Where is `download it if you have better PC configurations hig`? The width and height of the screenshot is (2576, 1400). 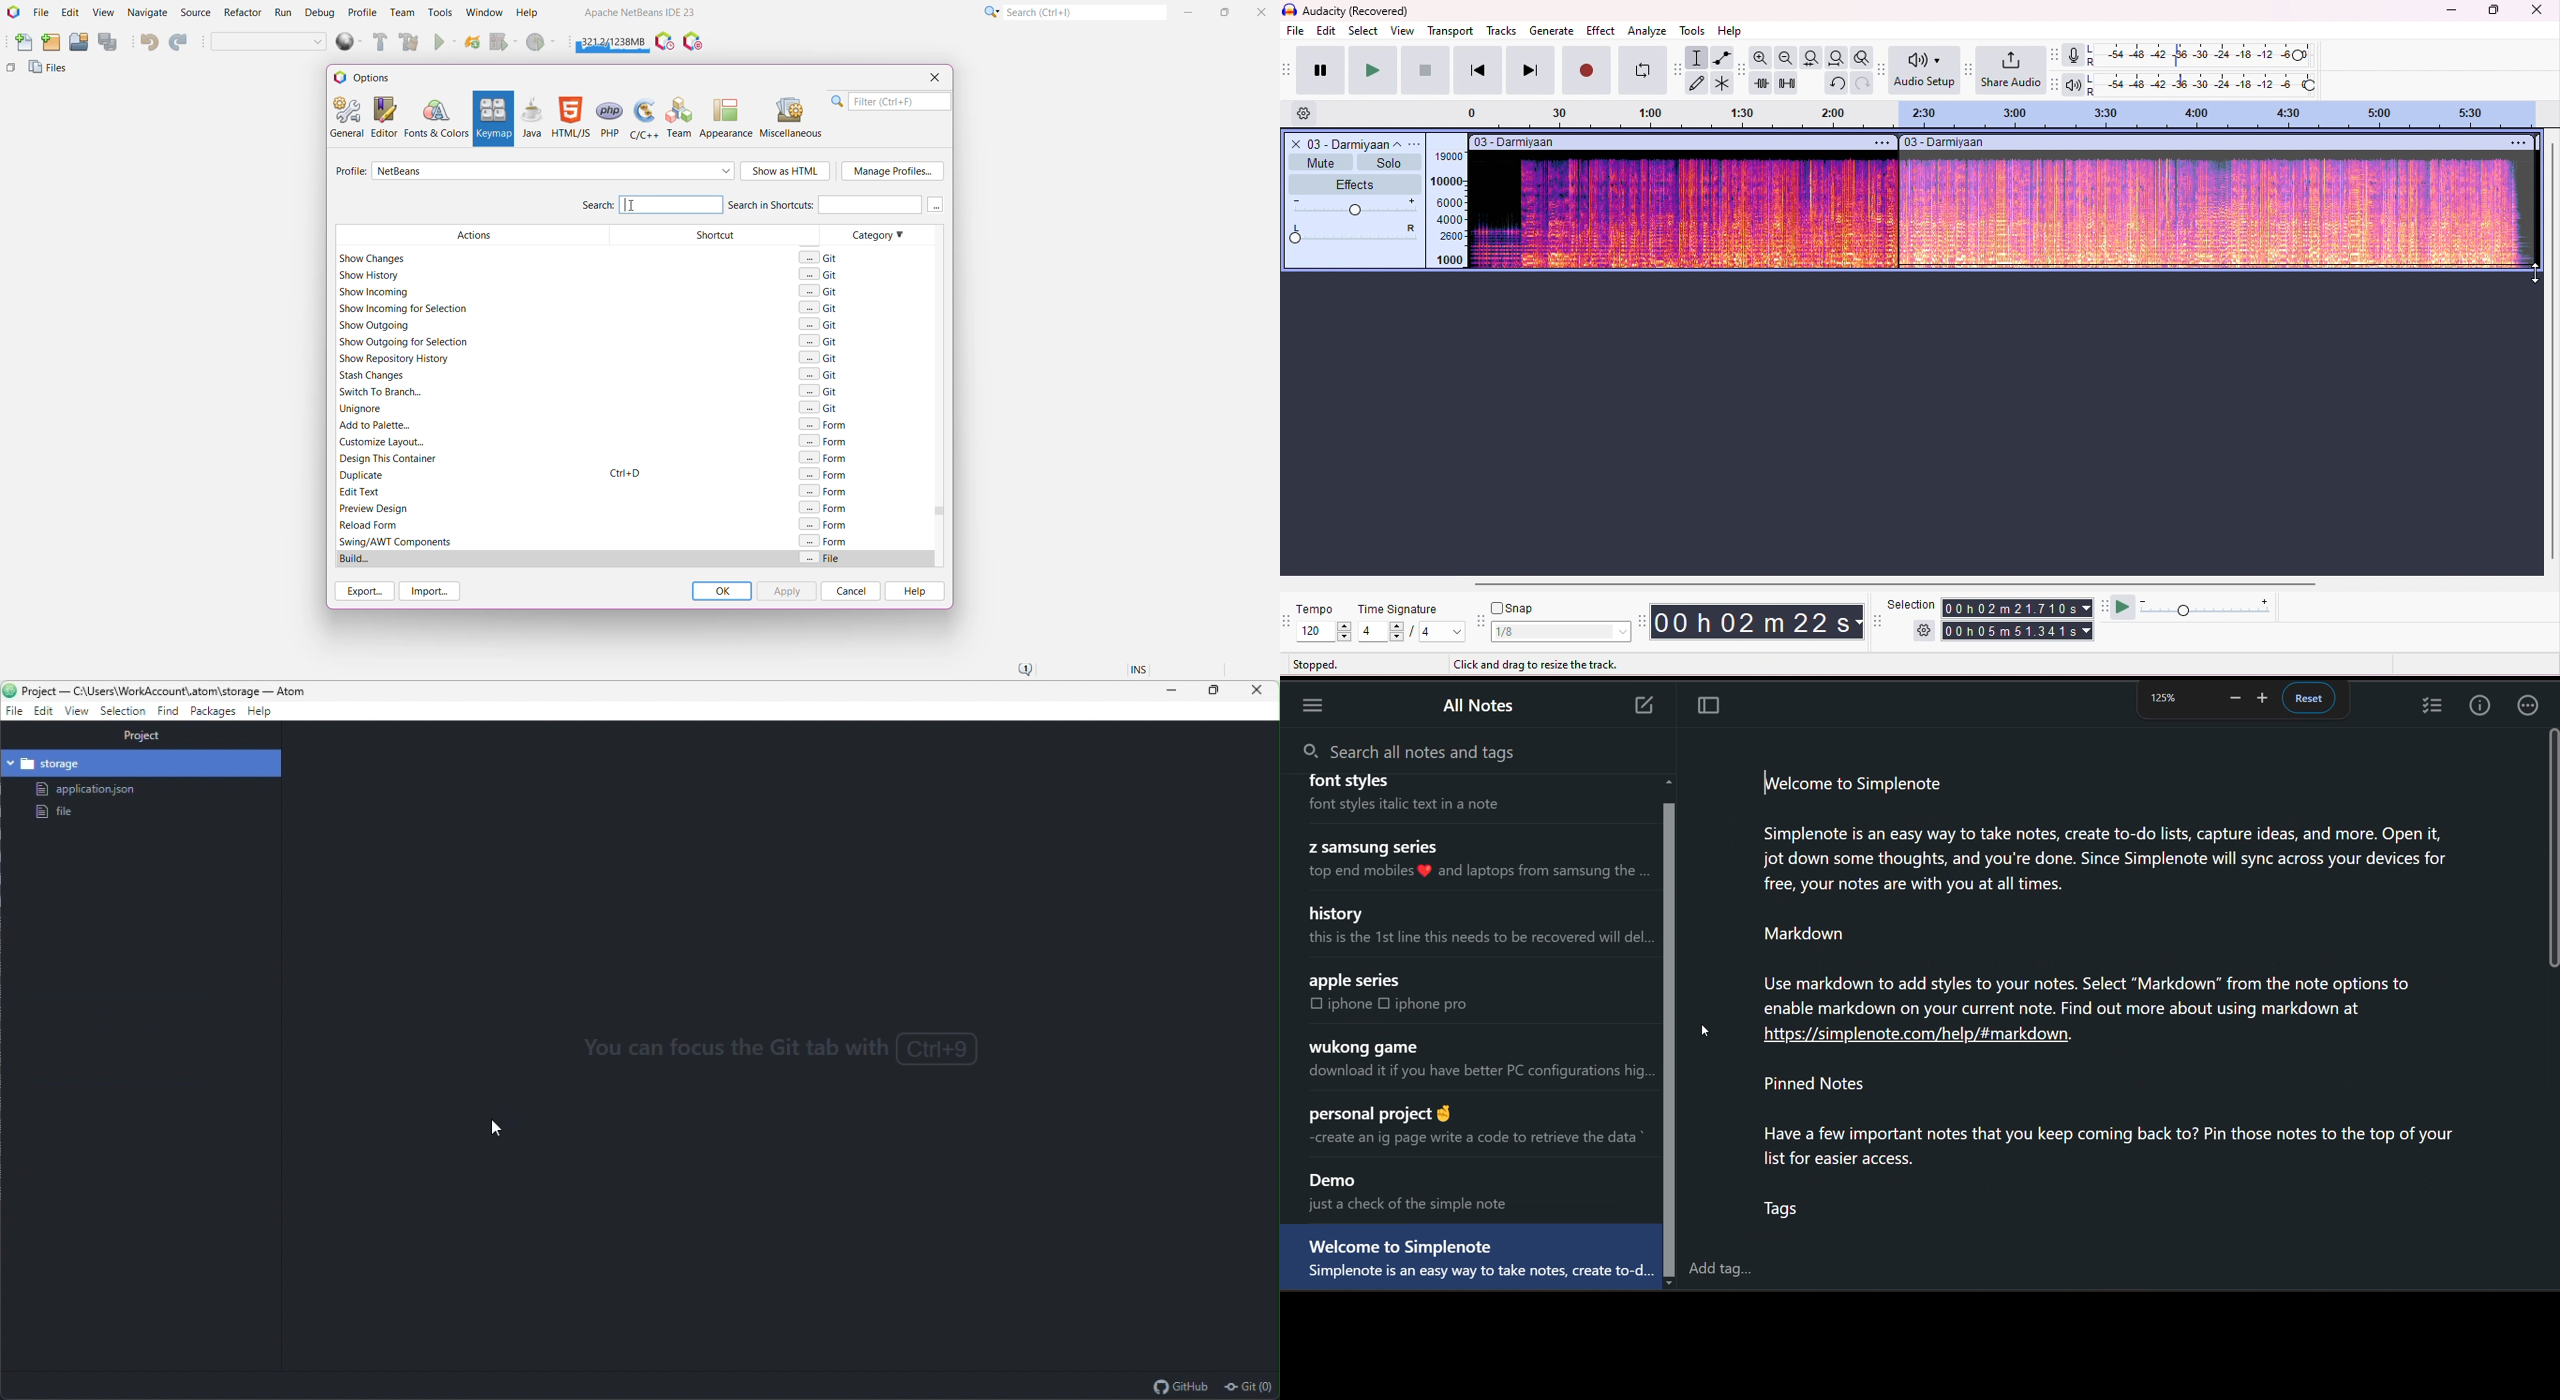
download it if you have better PC configurations hig is located at coordinates (1475, 1074).